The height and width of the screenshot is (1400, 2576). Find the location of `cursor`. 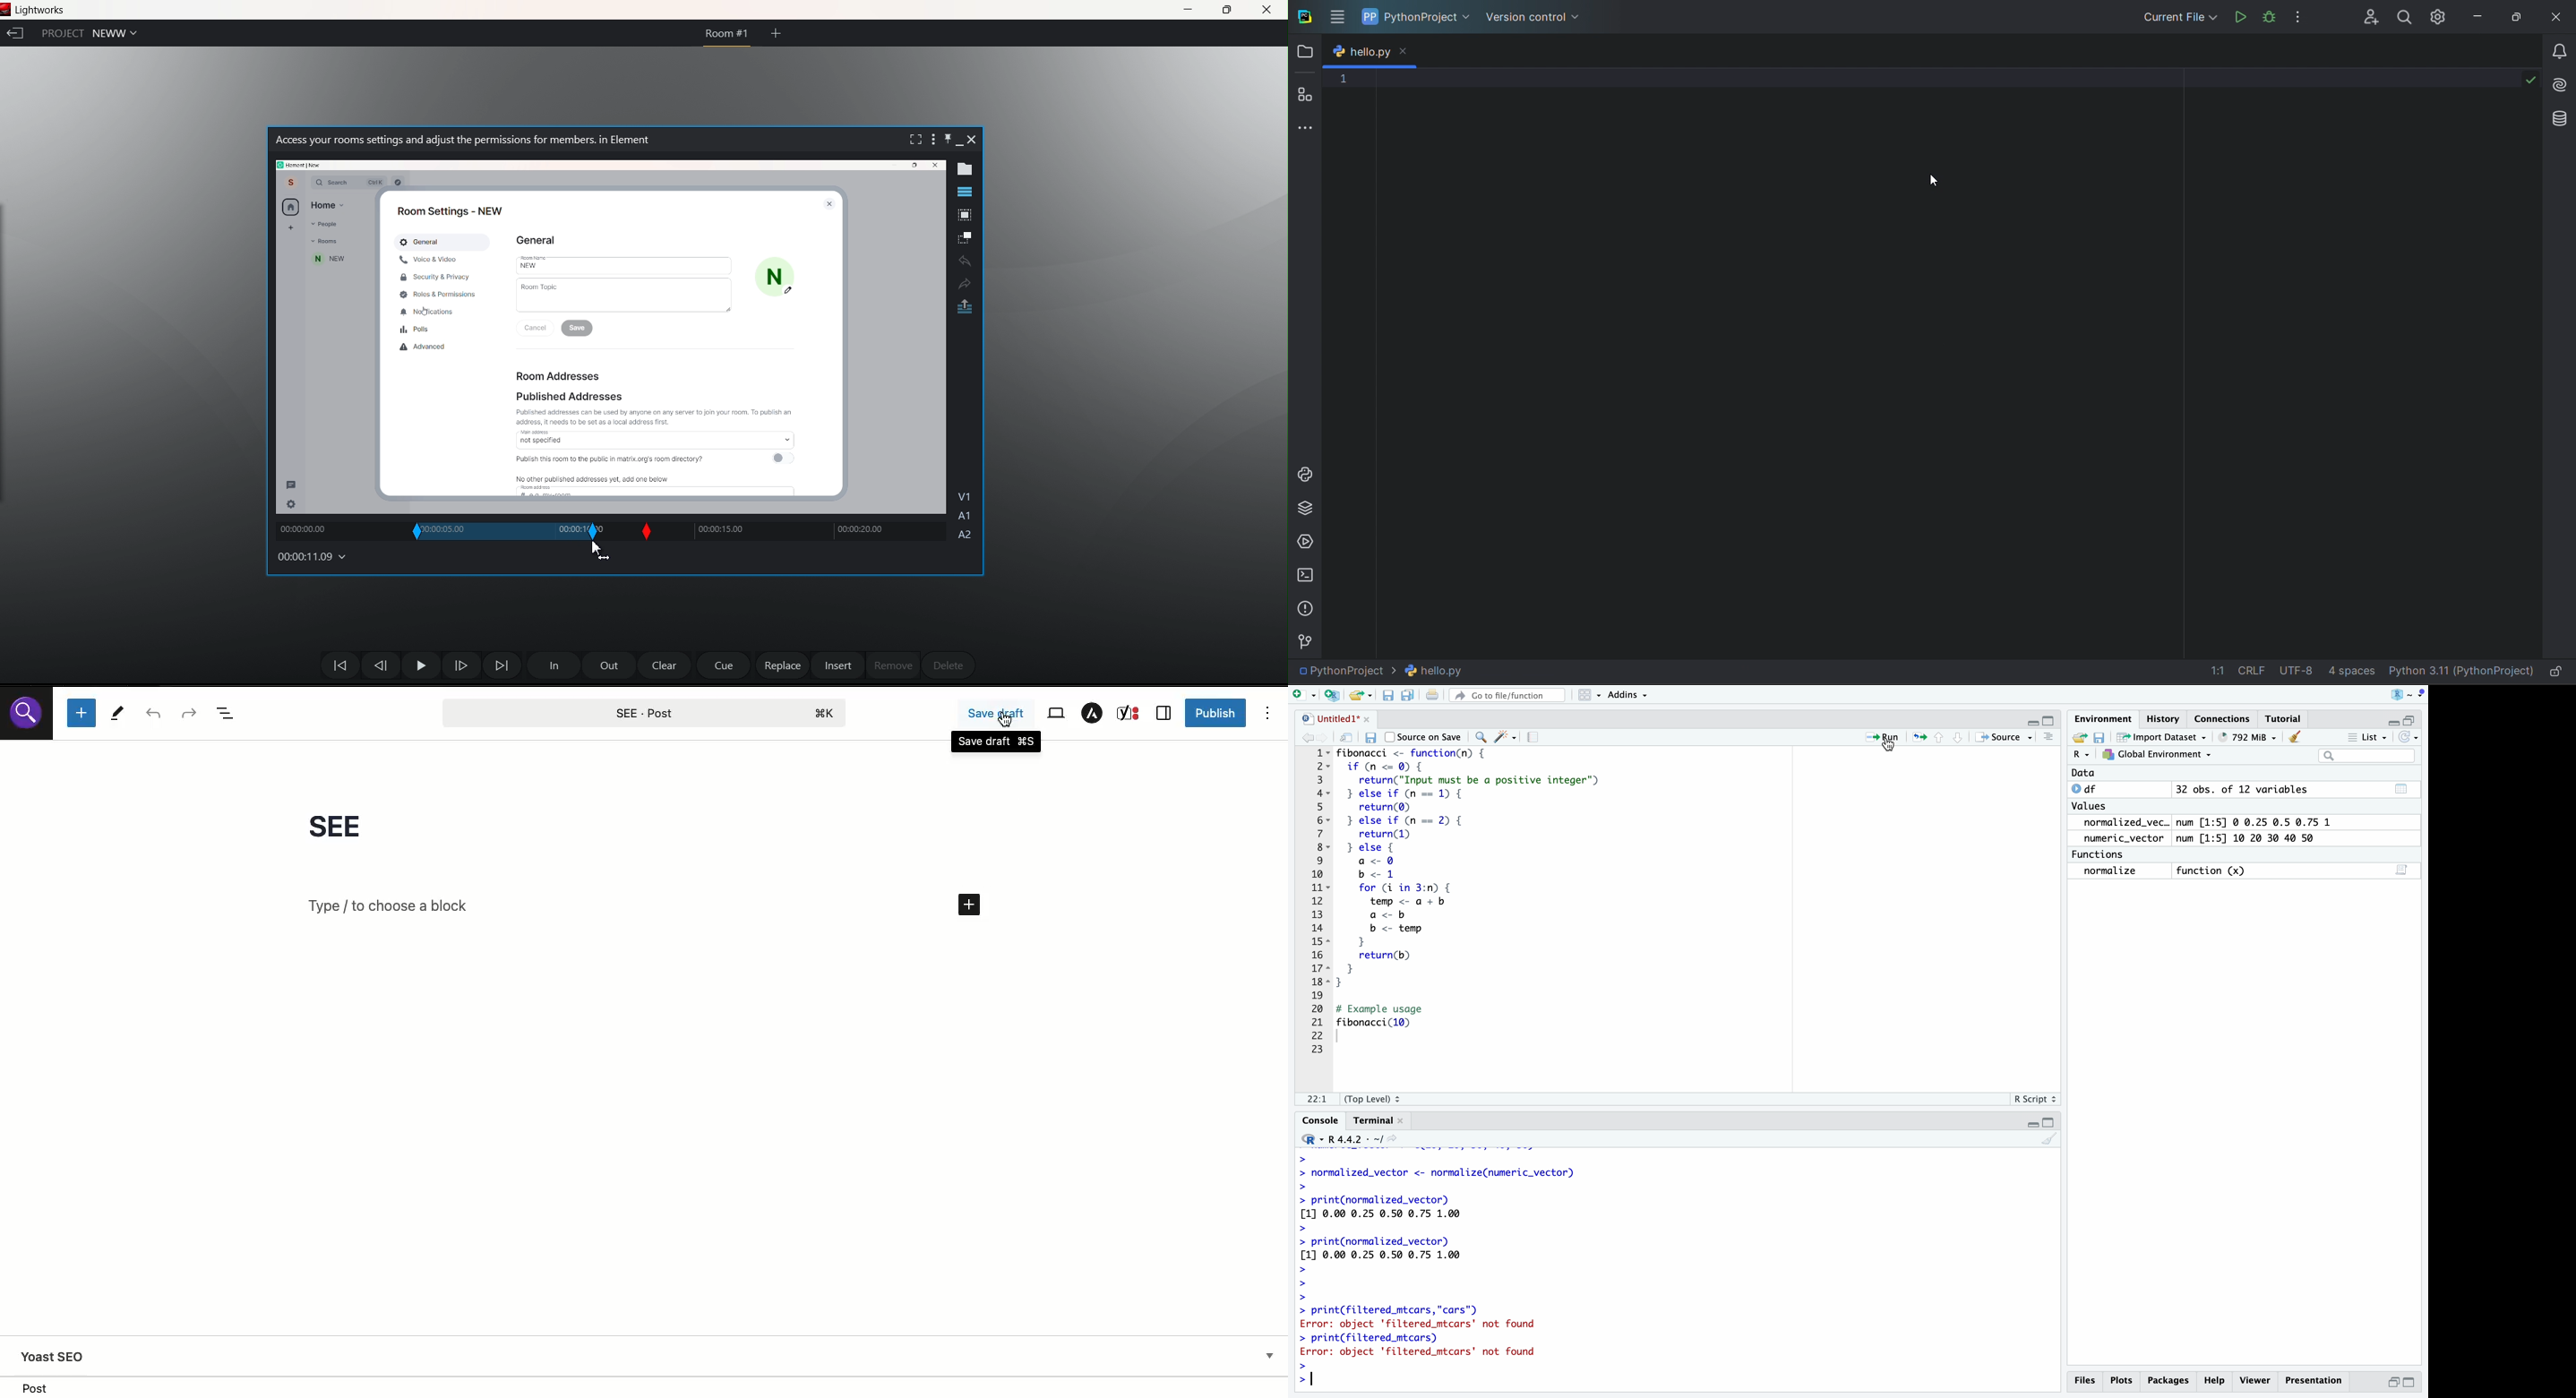

cursor is located at coordinates (1002, 718).